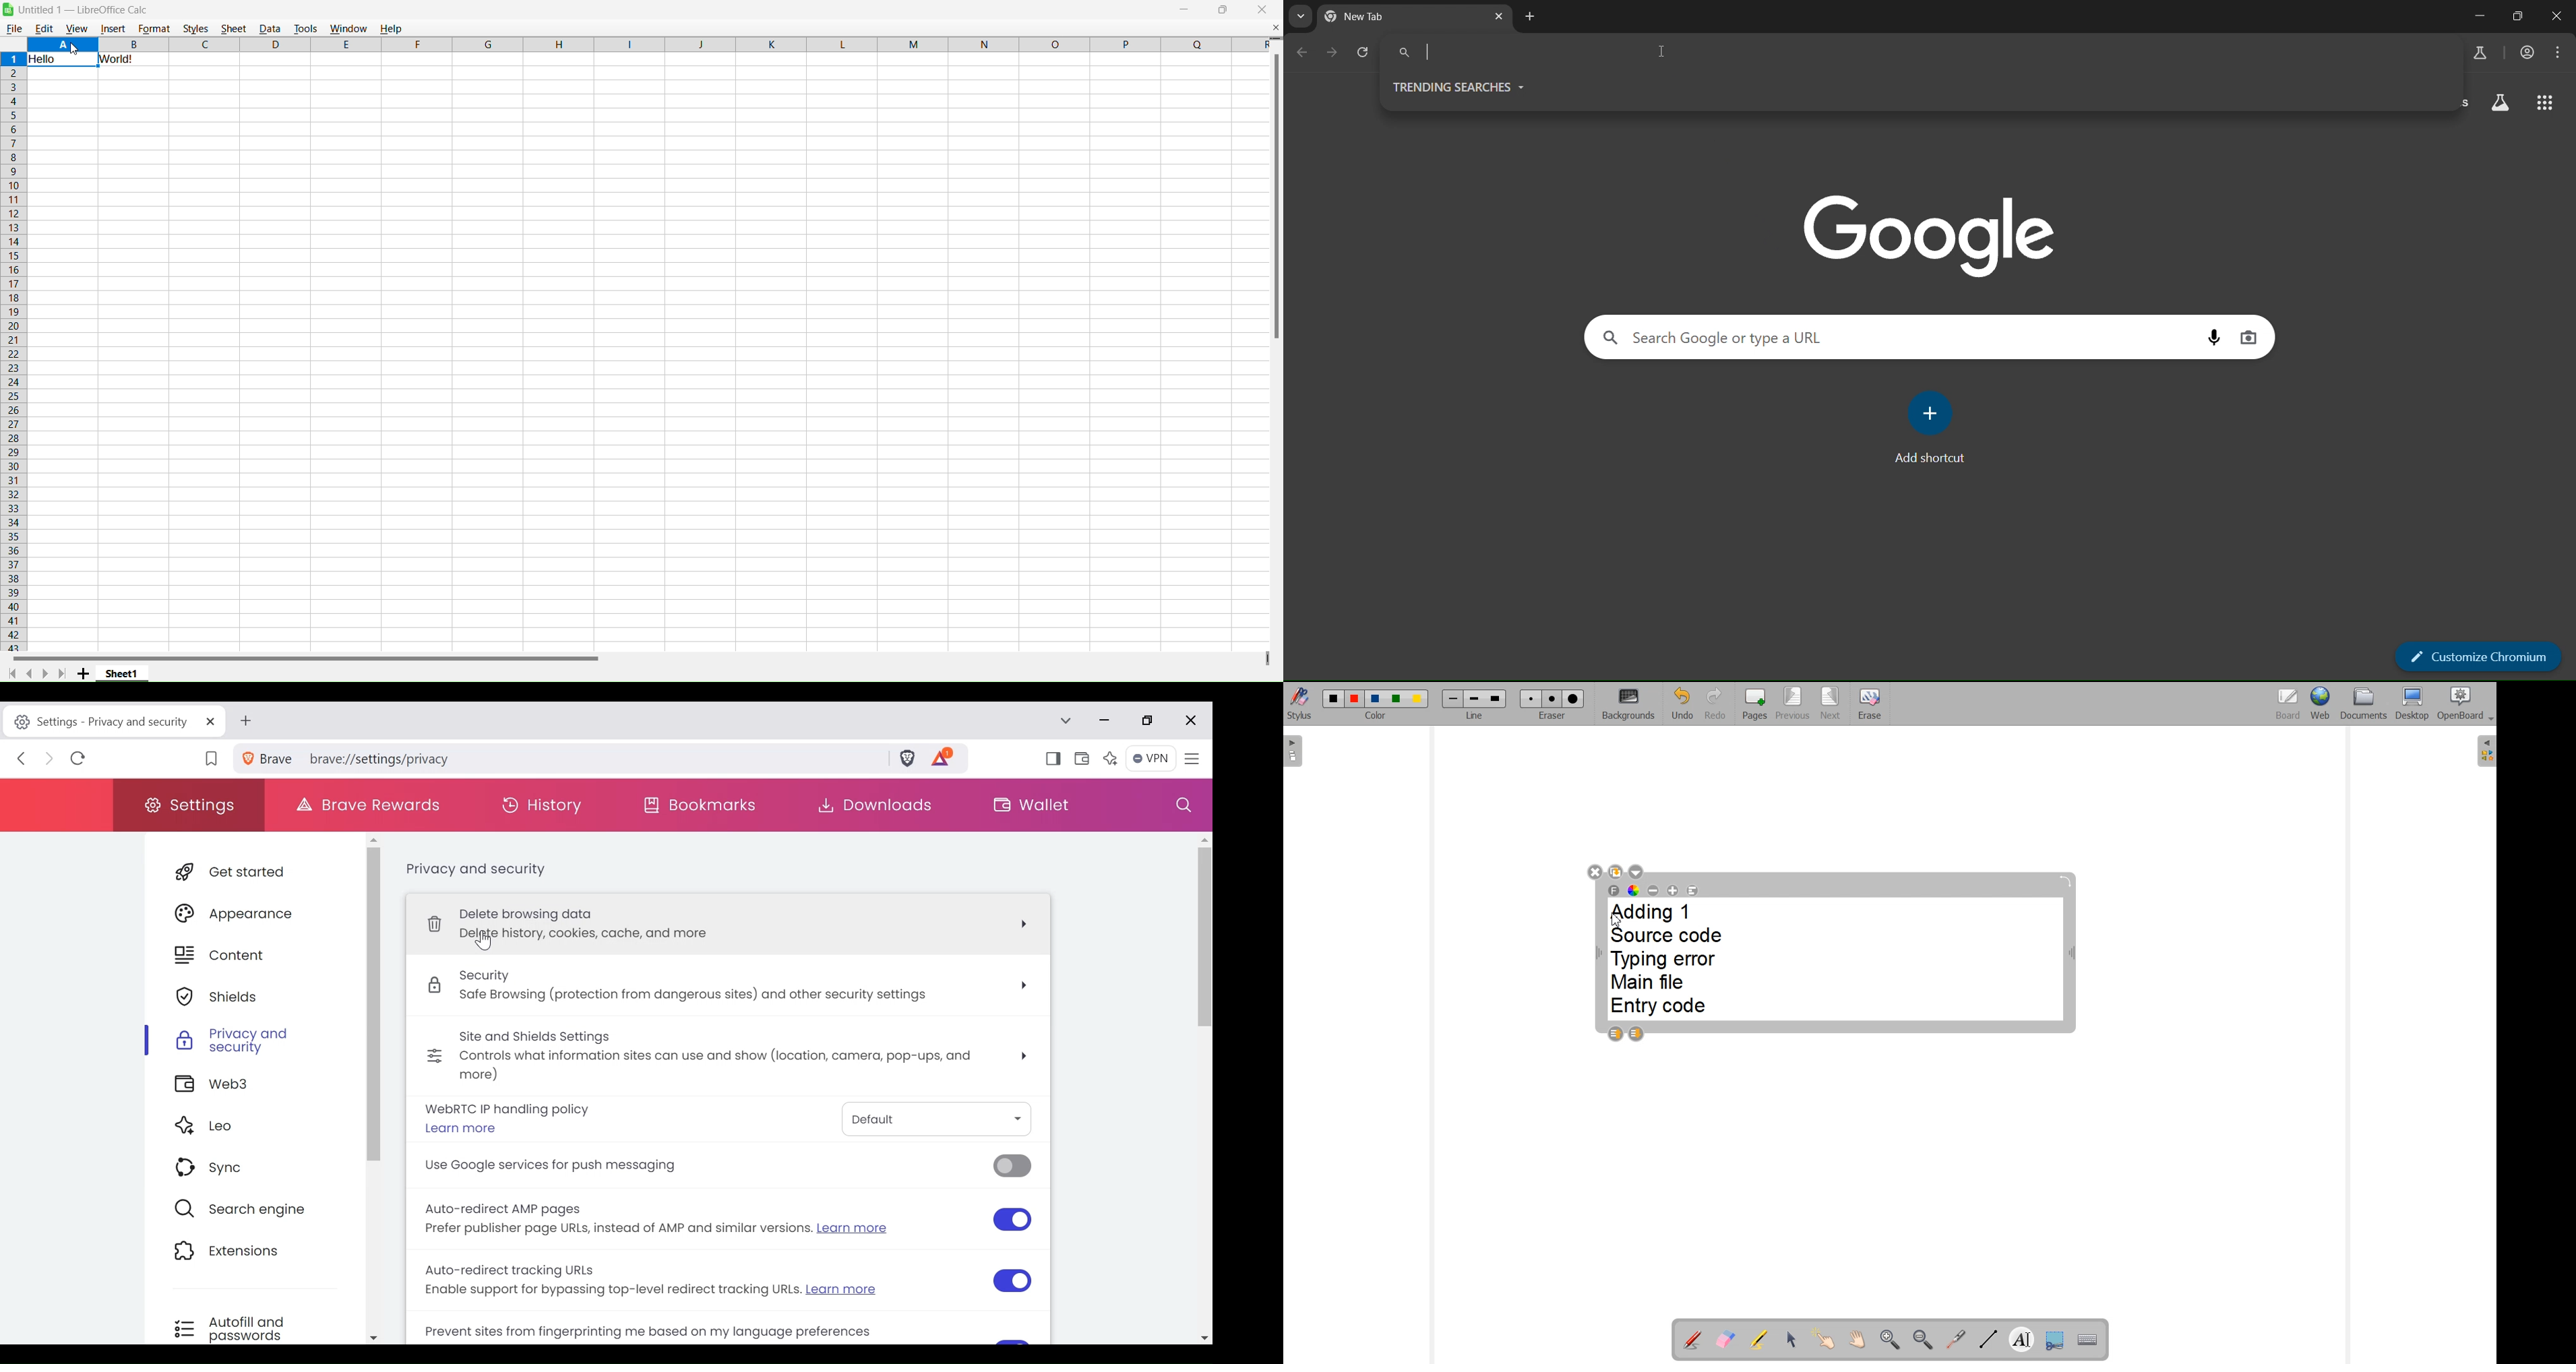 The width and height of the screenshot is (2576, 1372). Describe the element at coordinates (233, 28) in the screenshot. I see `Sheet` at that location.